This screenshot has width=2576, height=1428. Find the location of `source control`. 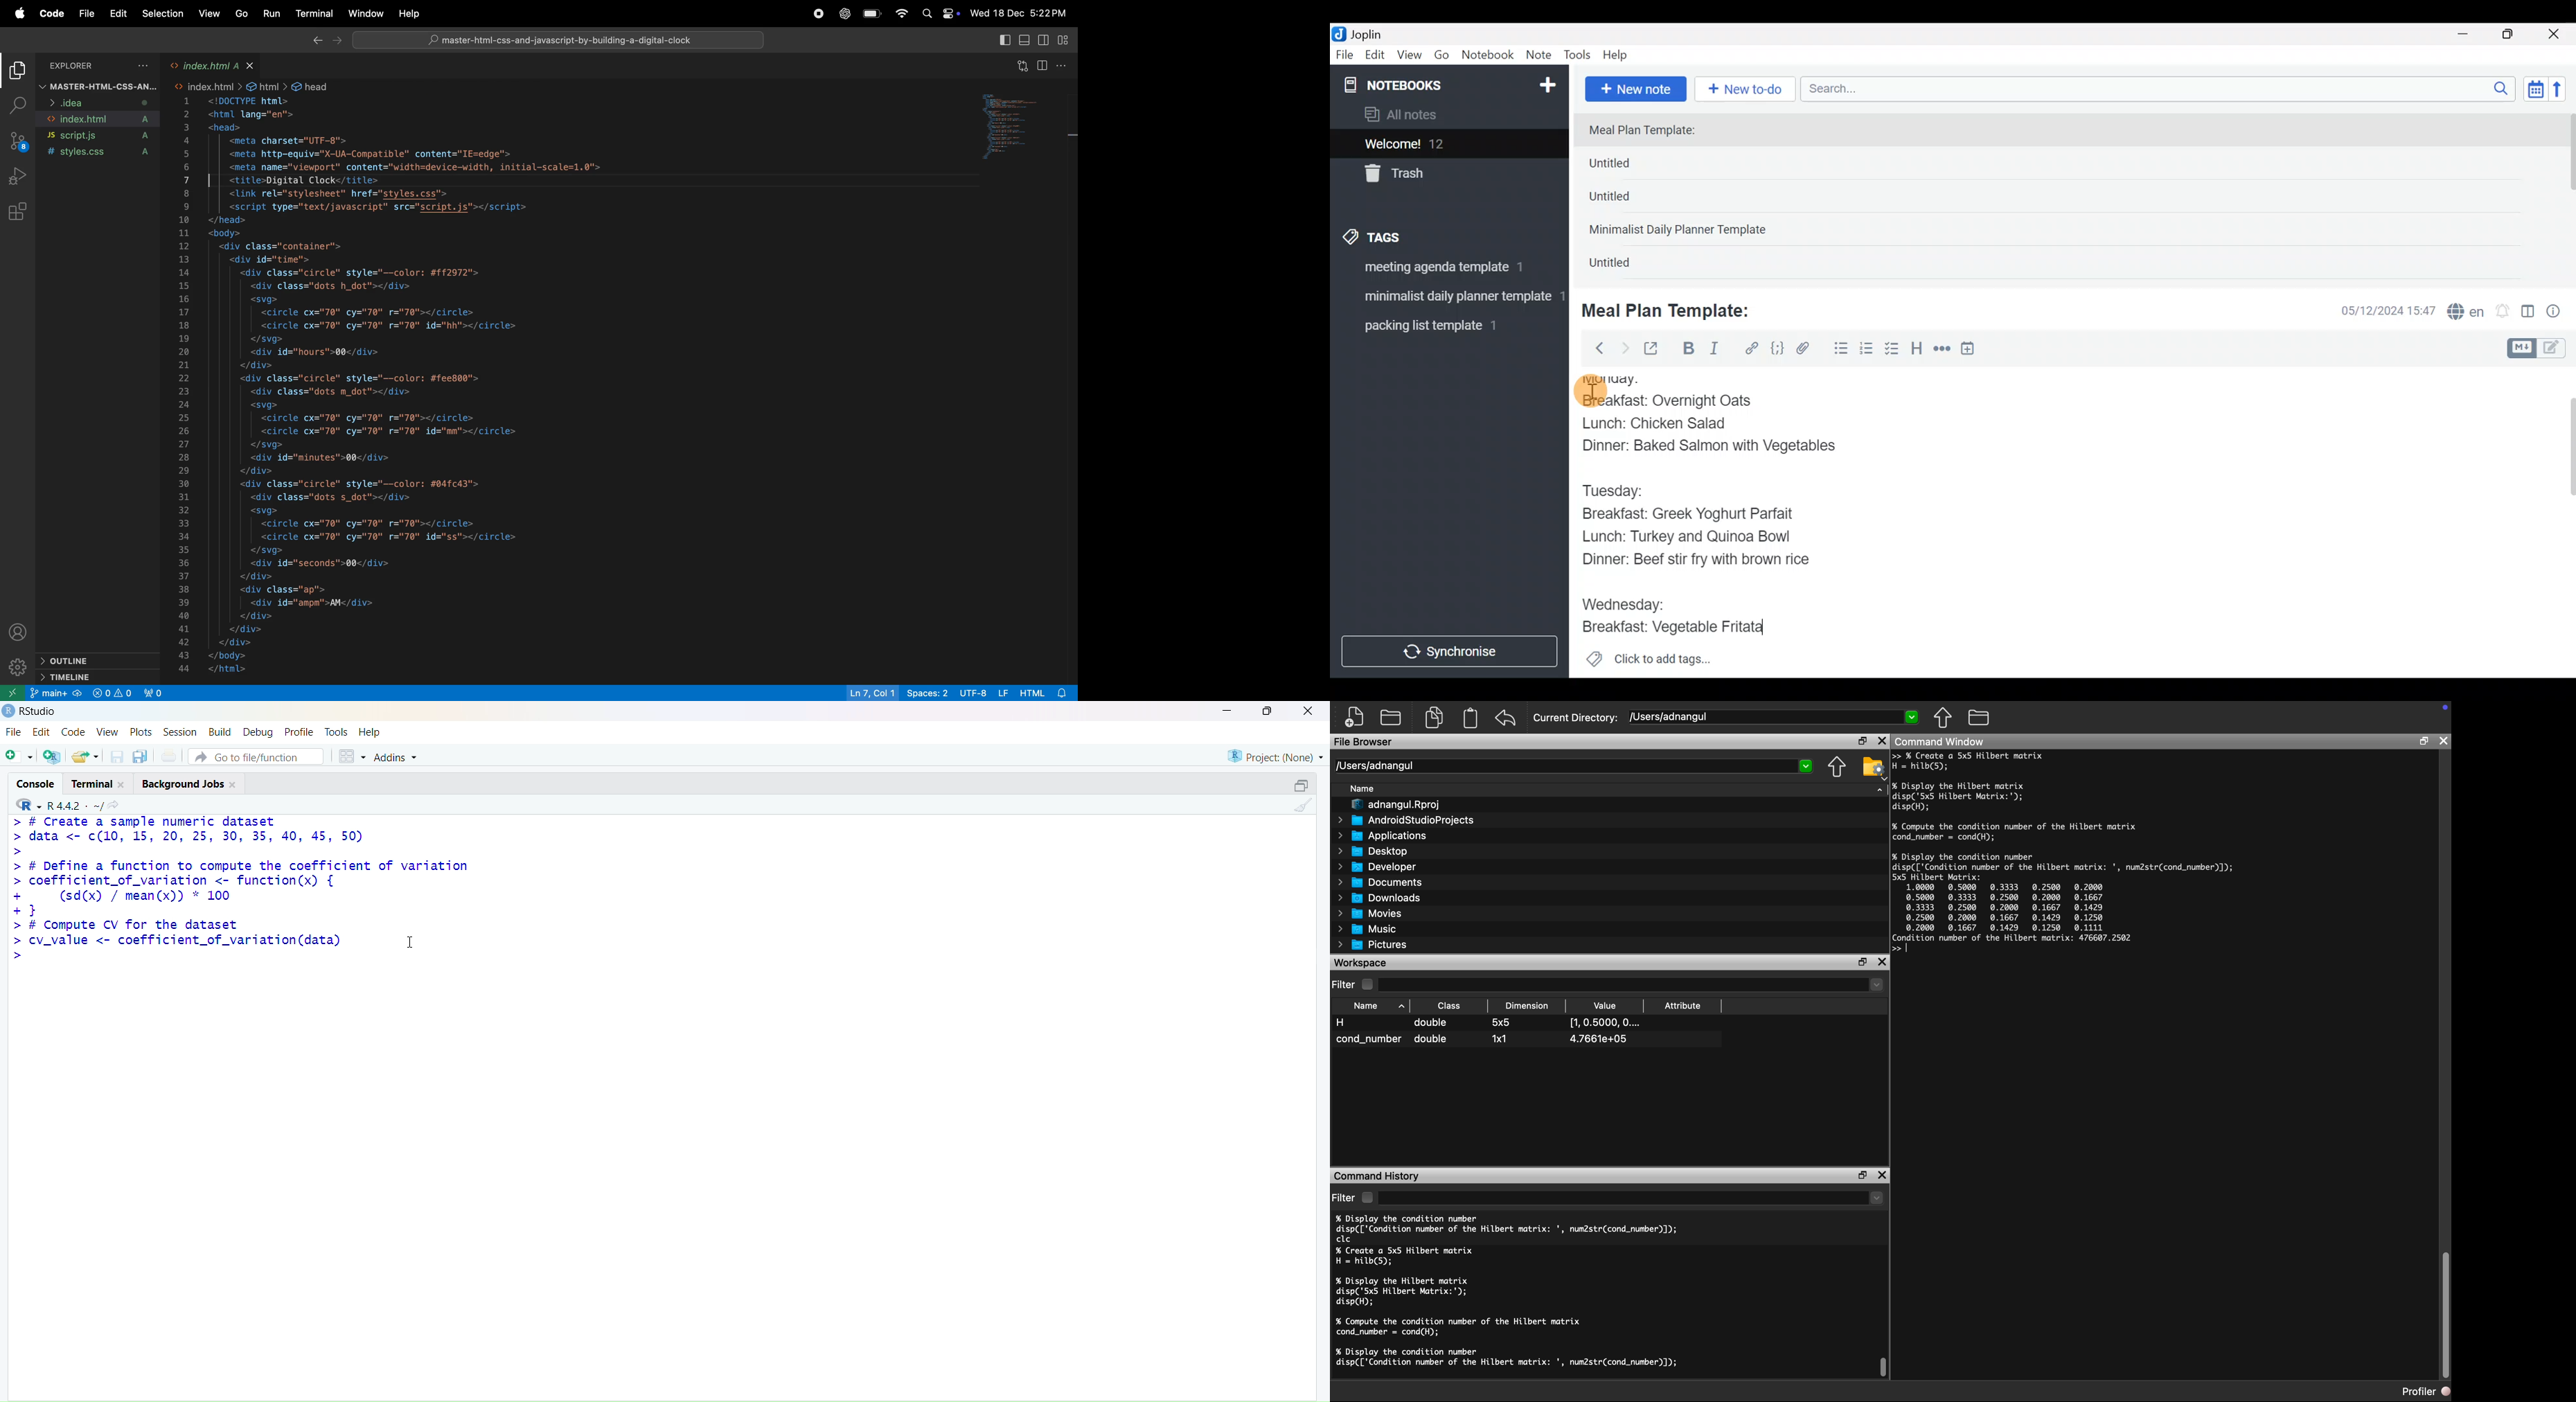

source control is located at coordinates (18, 142).